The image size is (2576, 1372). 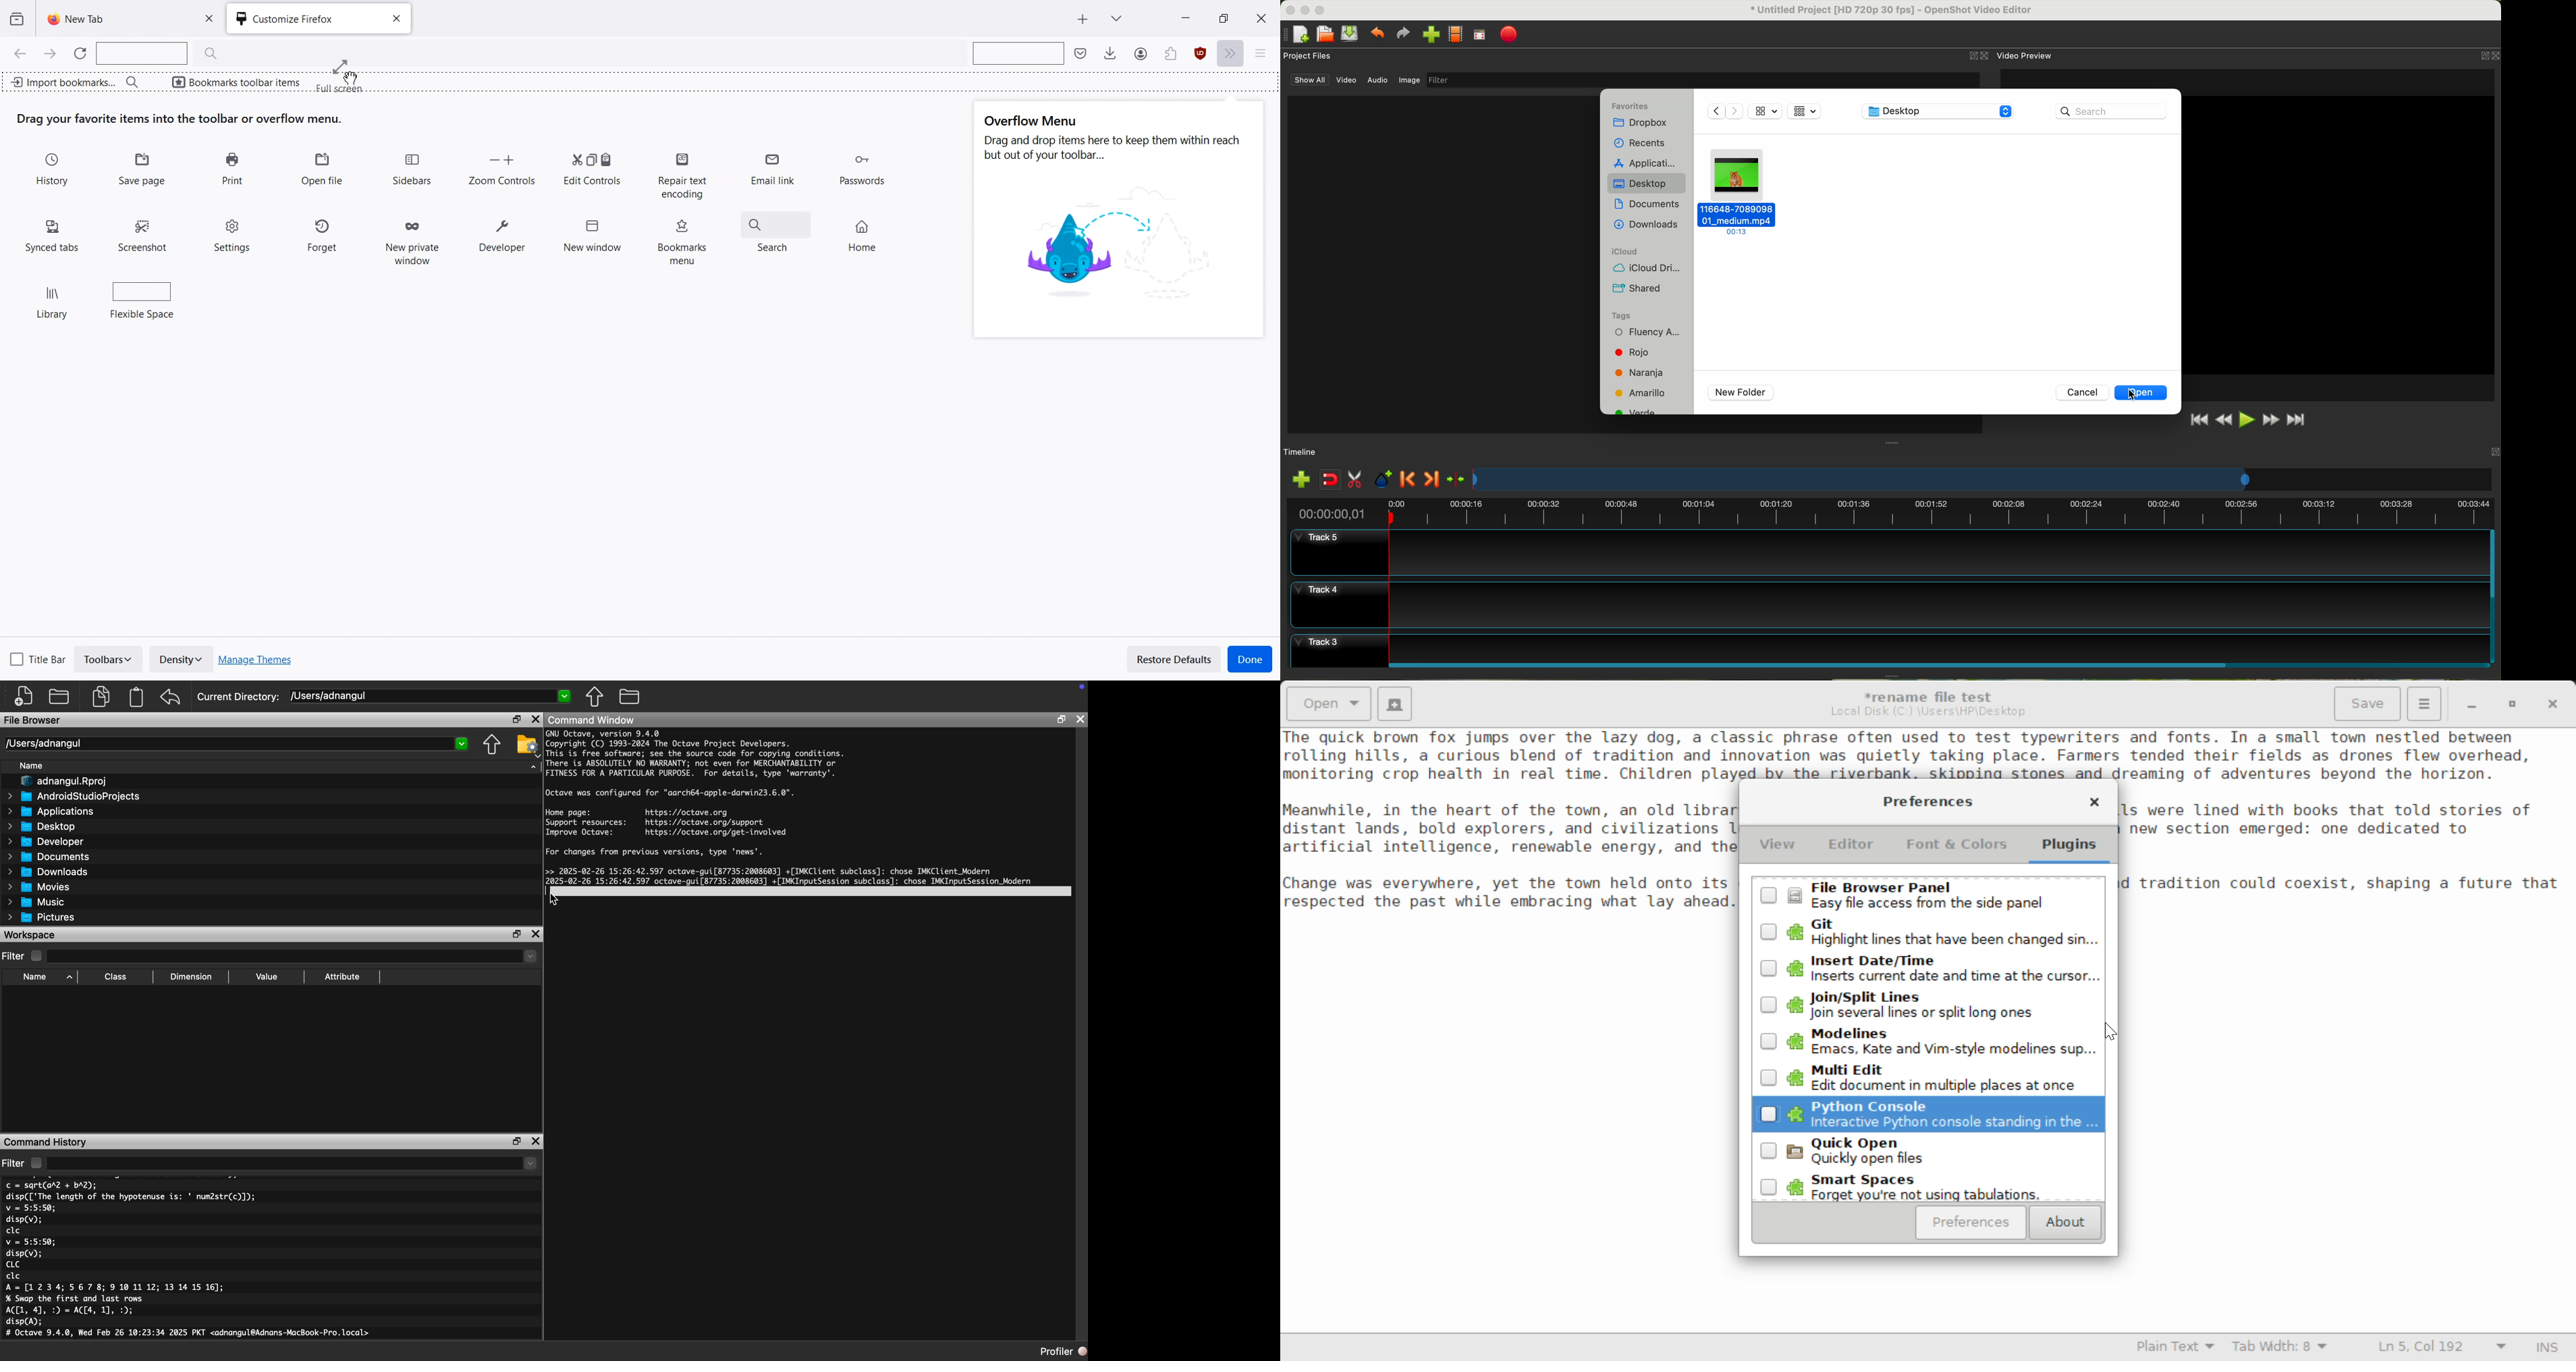 I want to click on enable razor, so click(x=1355, y=481).